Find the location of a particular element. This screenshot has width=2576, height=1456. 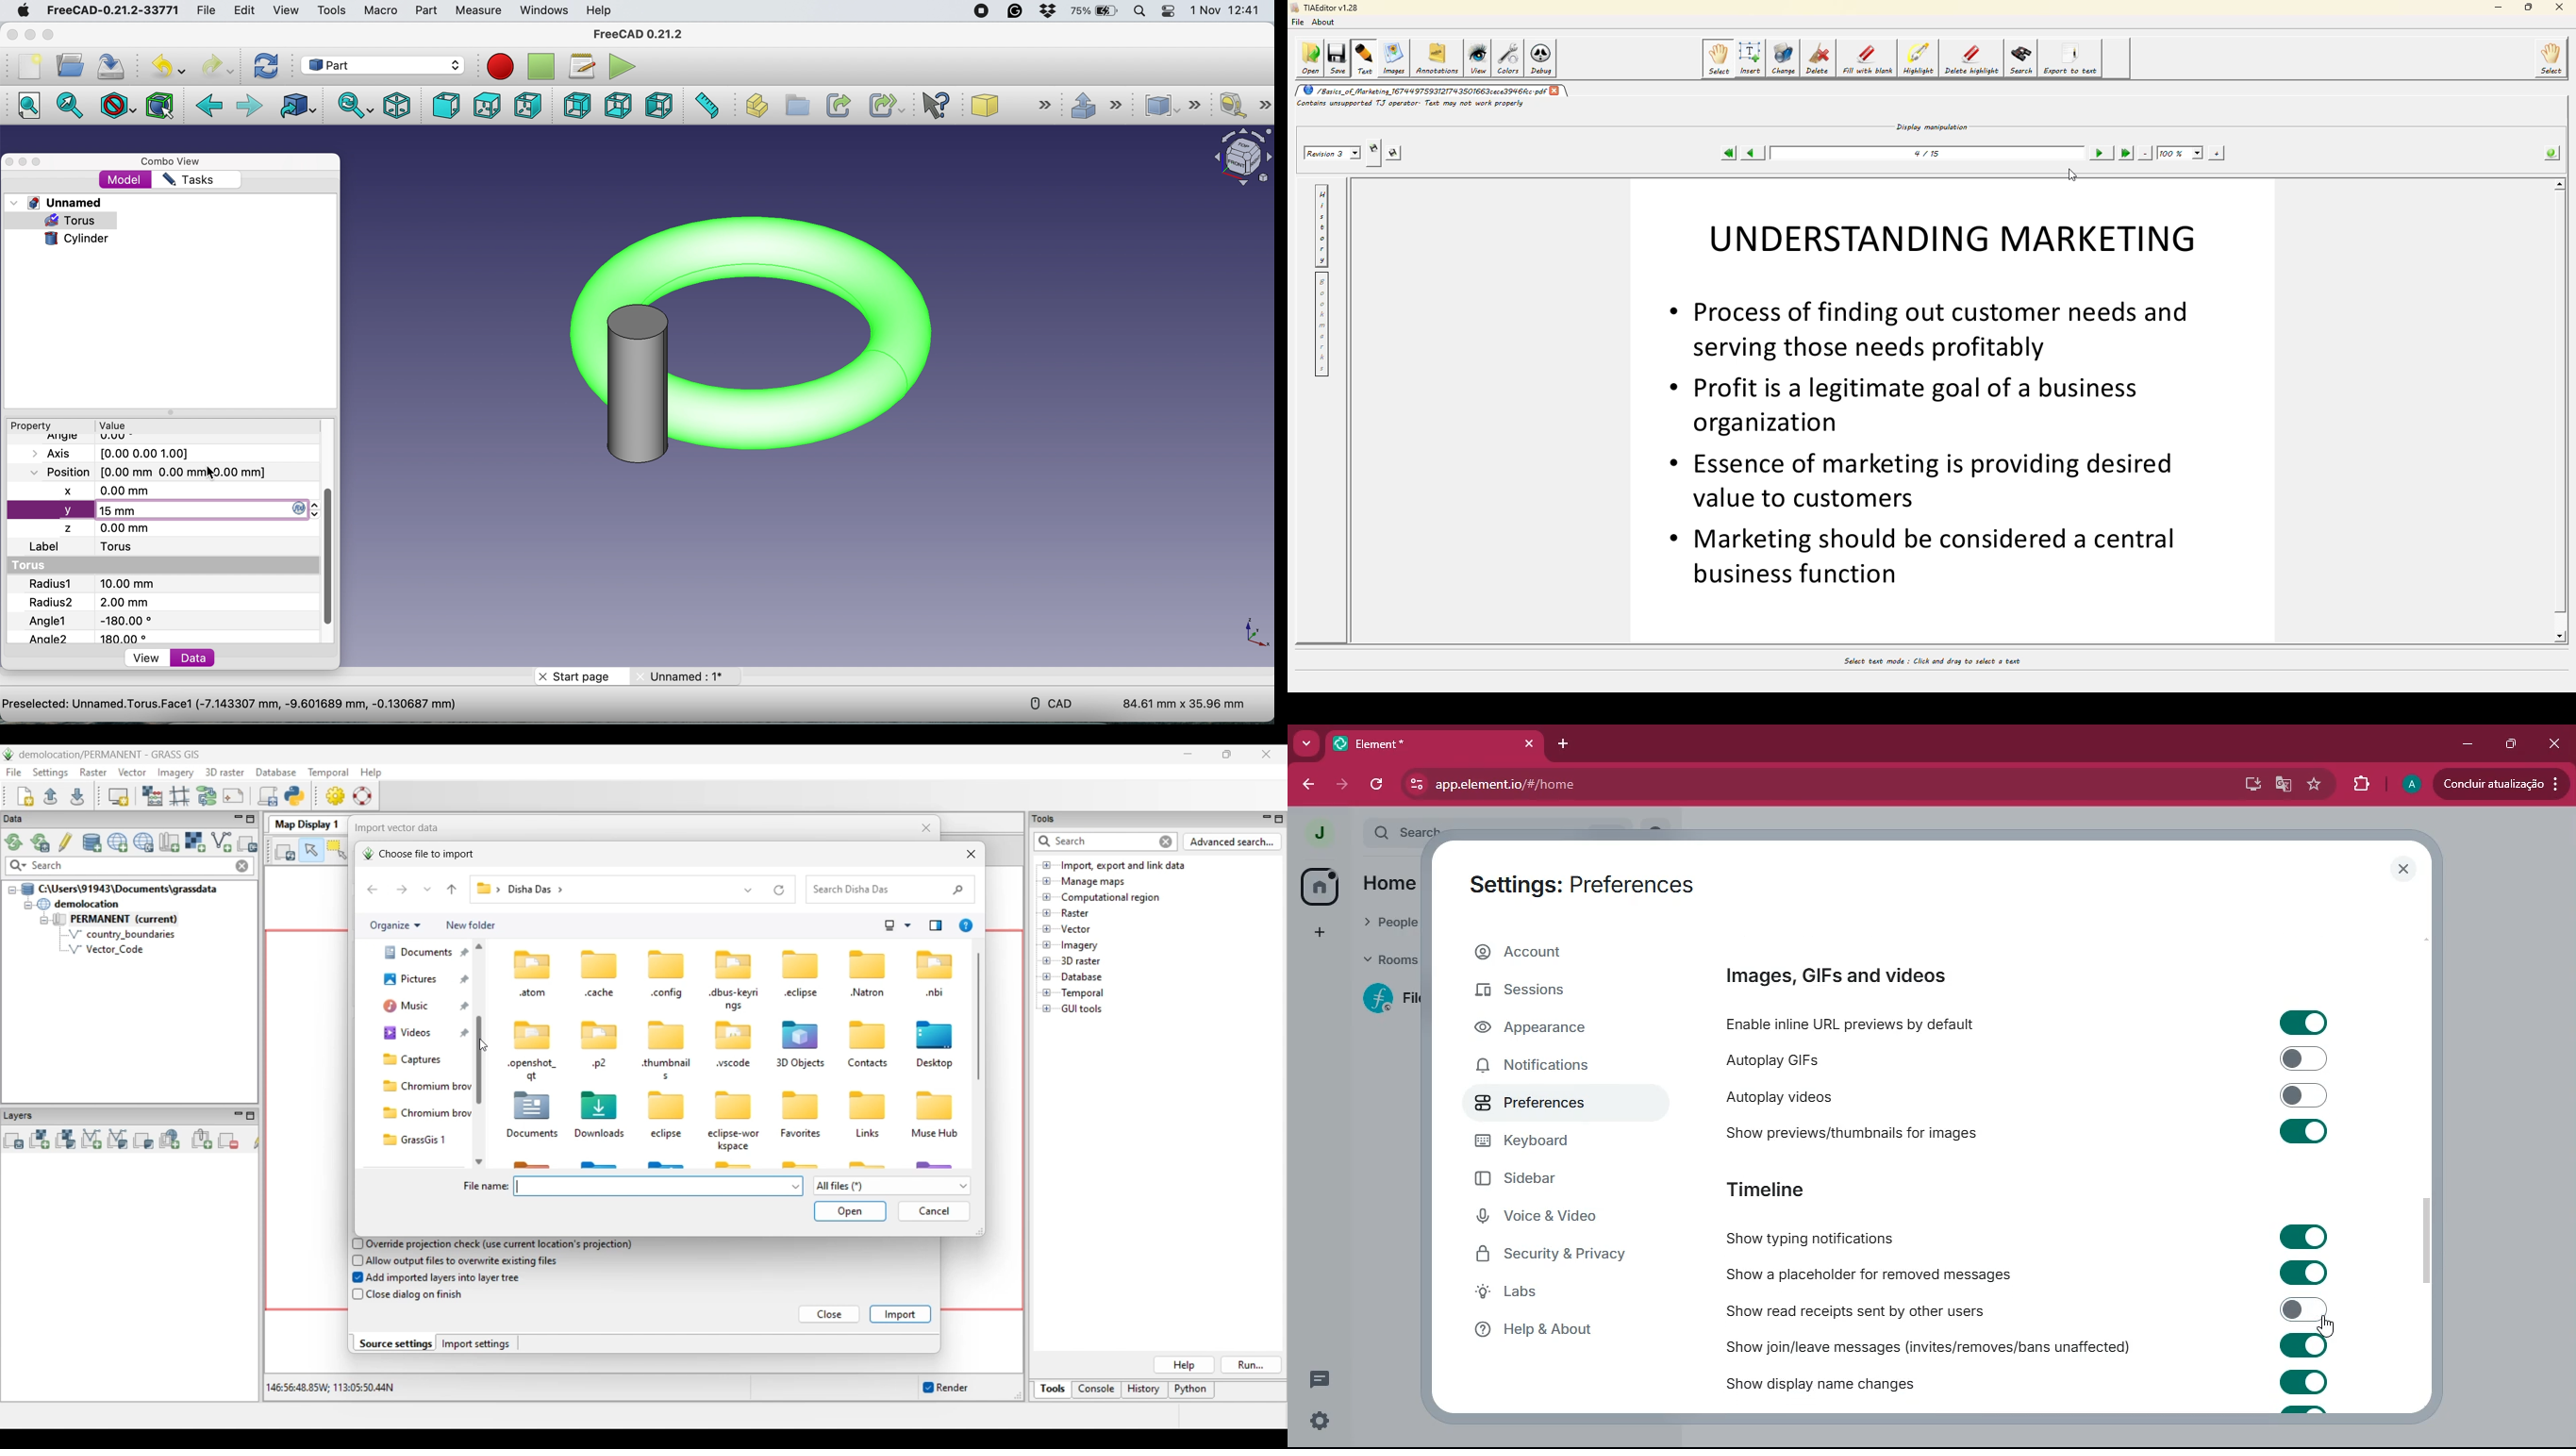

go to selected object is located at coordinates (70, 108).